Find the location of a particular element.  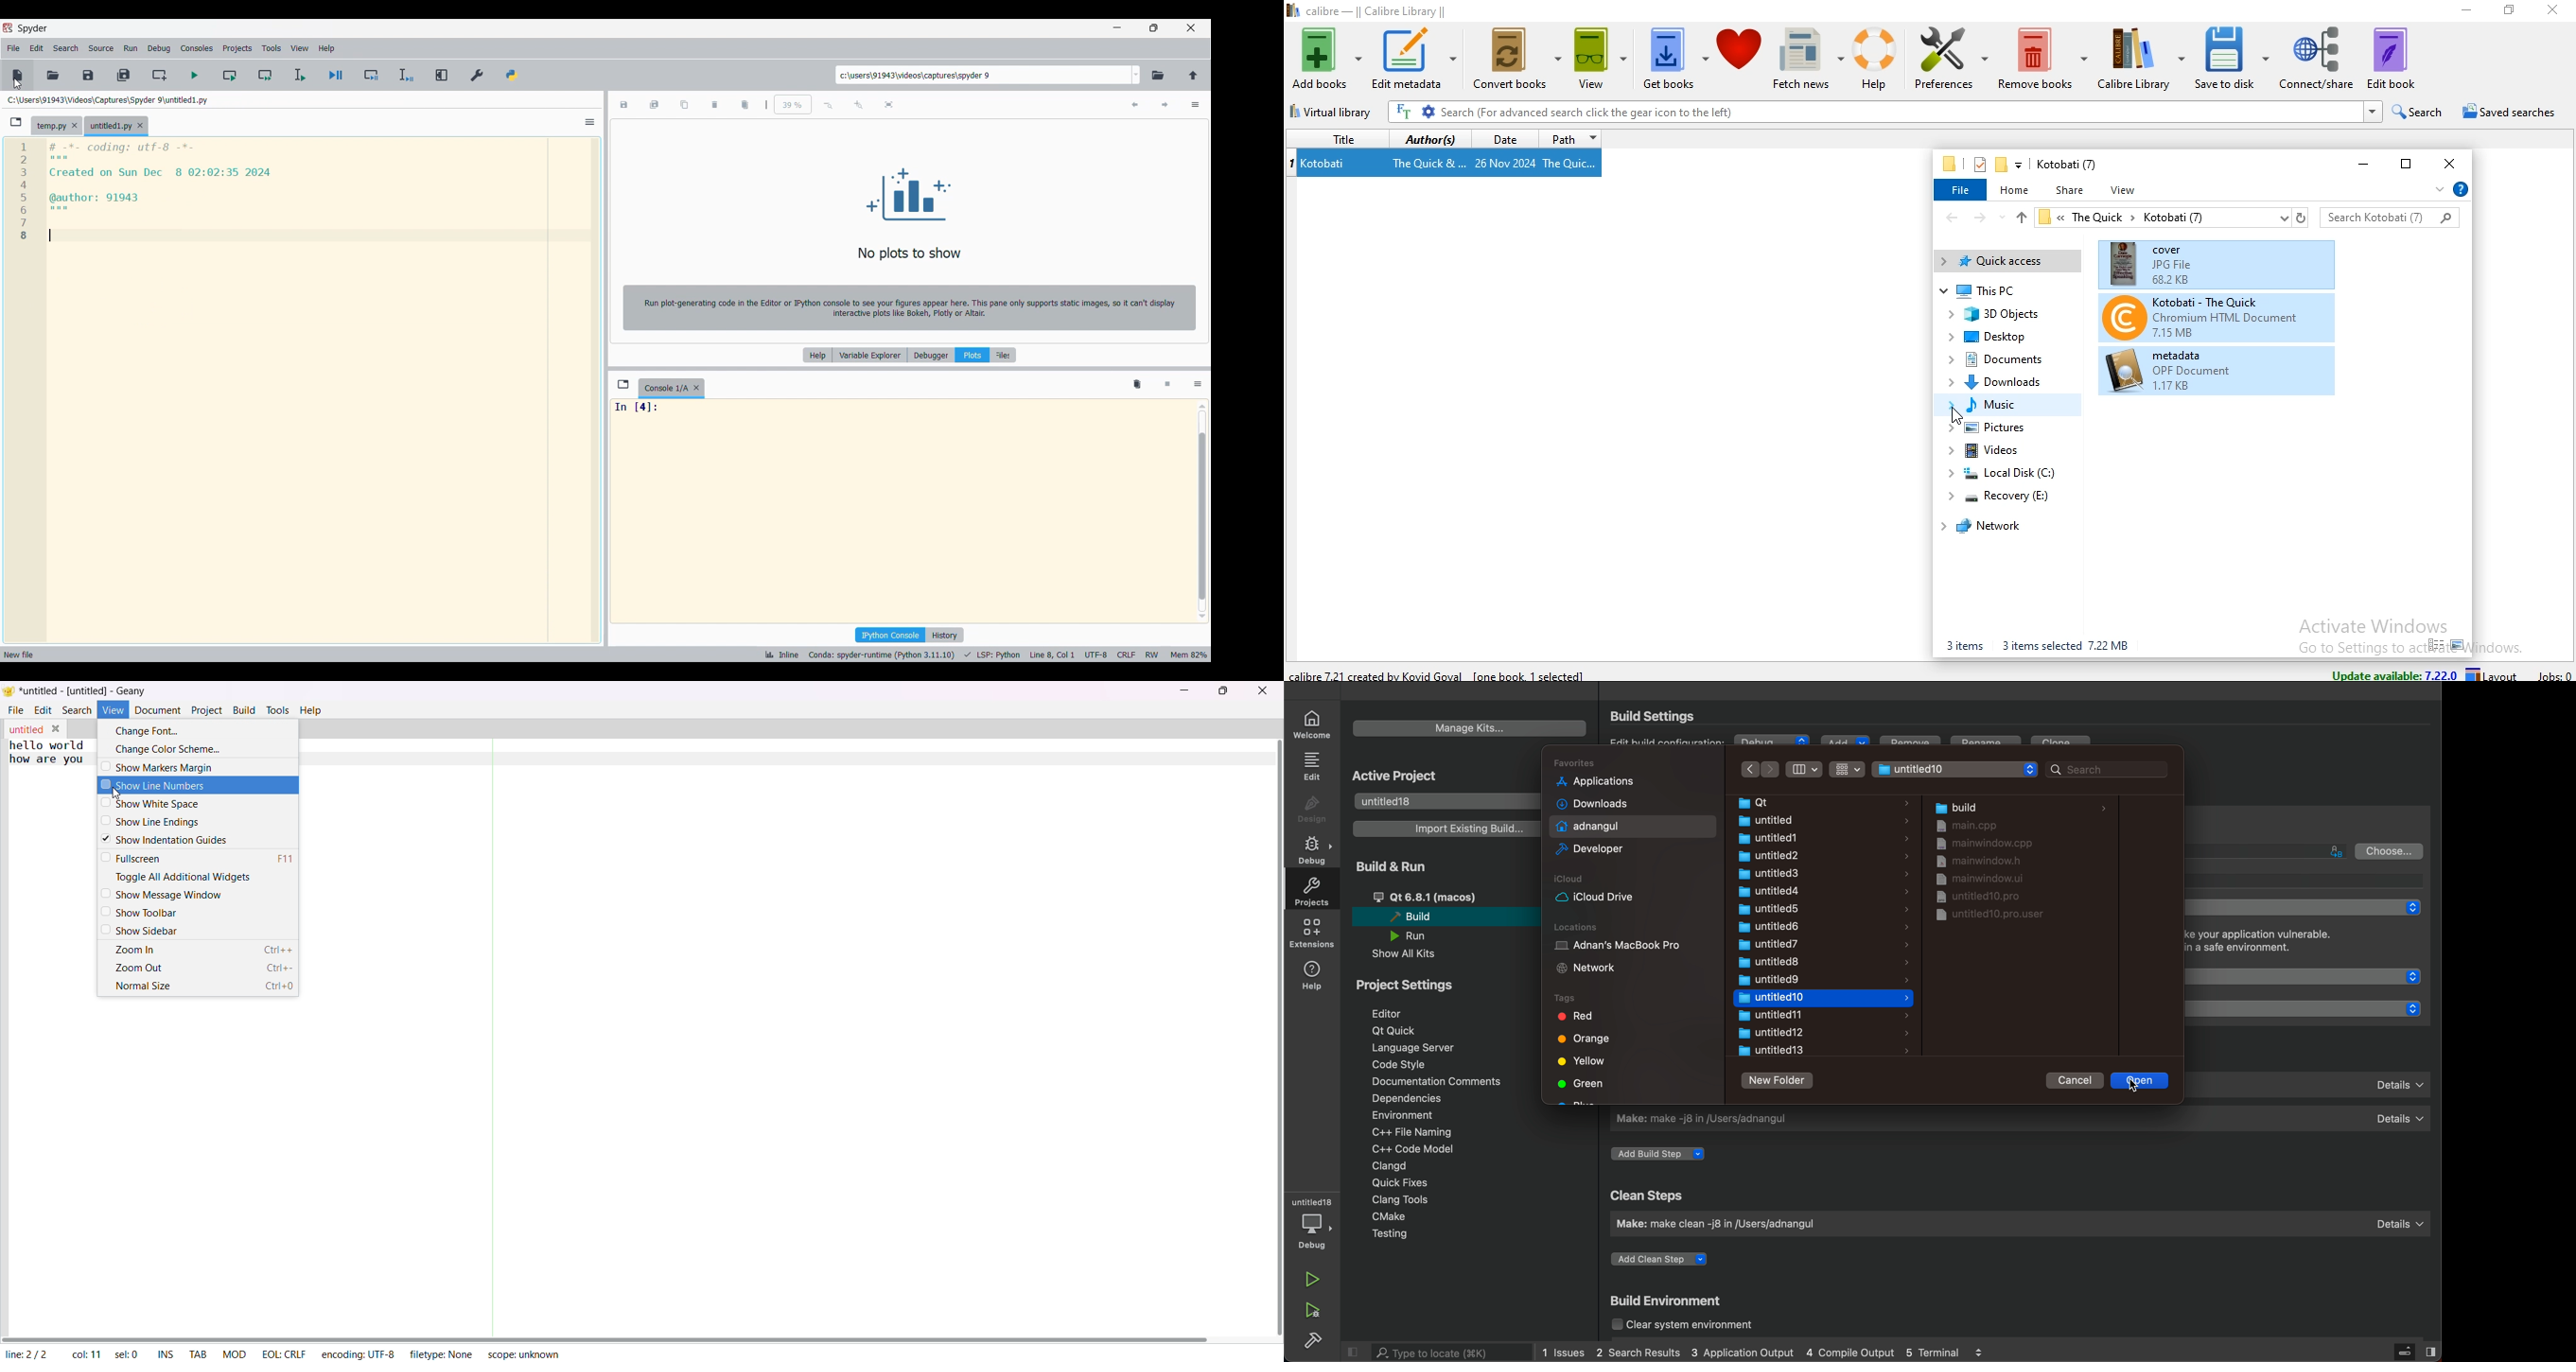

Source menu is located at coordinates (101, 49).